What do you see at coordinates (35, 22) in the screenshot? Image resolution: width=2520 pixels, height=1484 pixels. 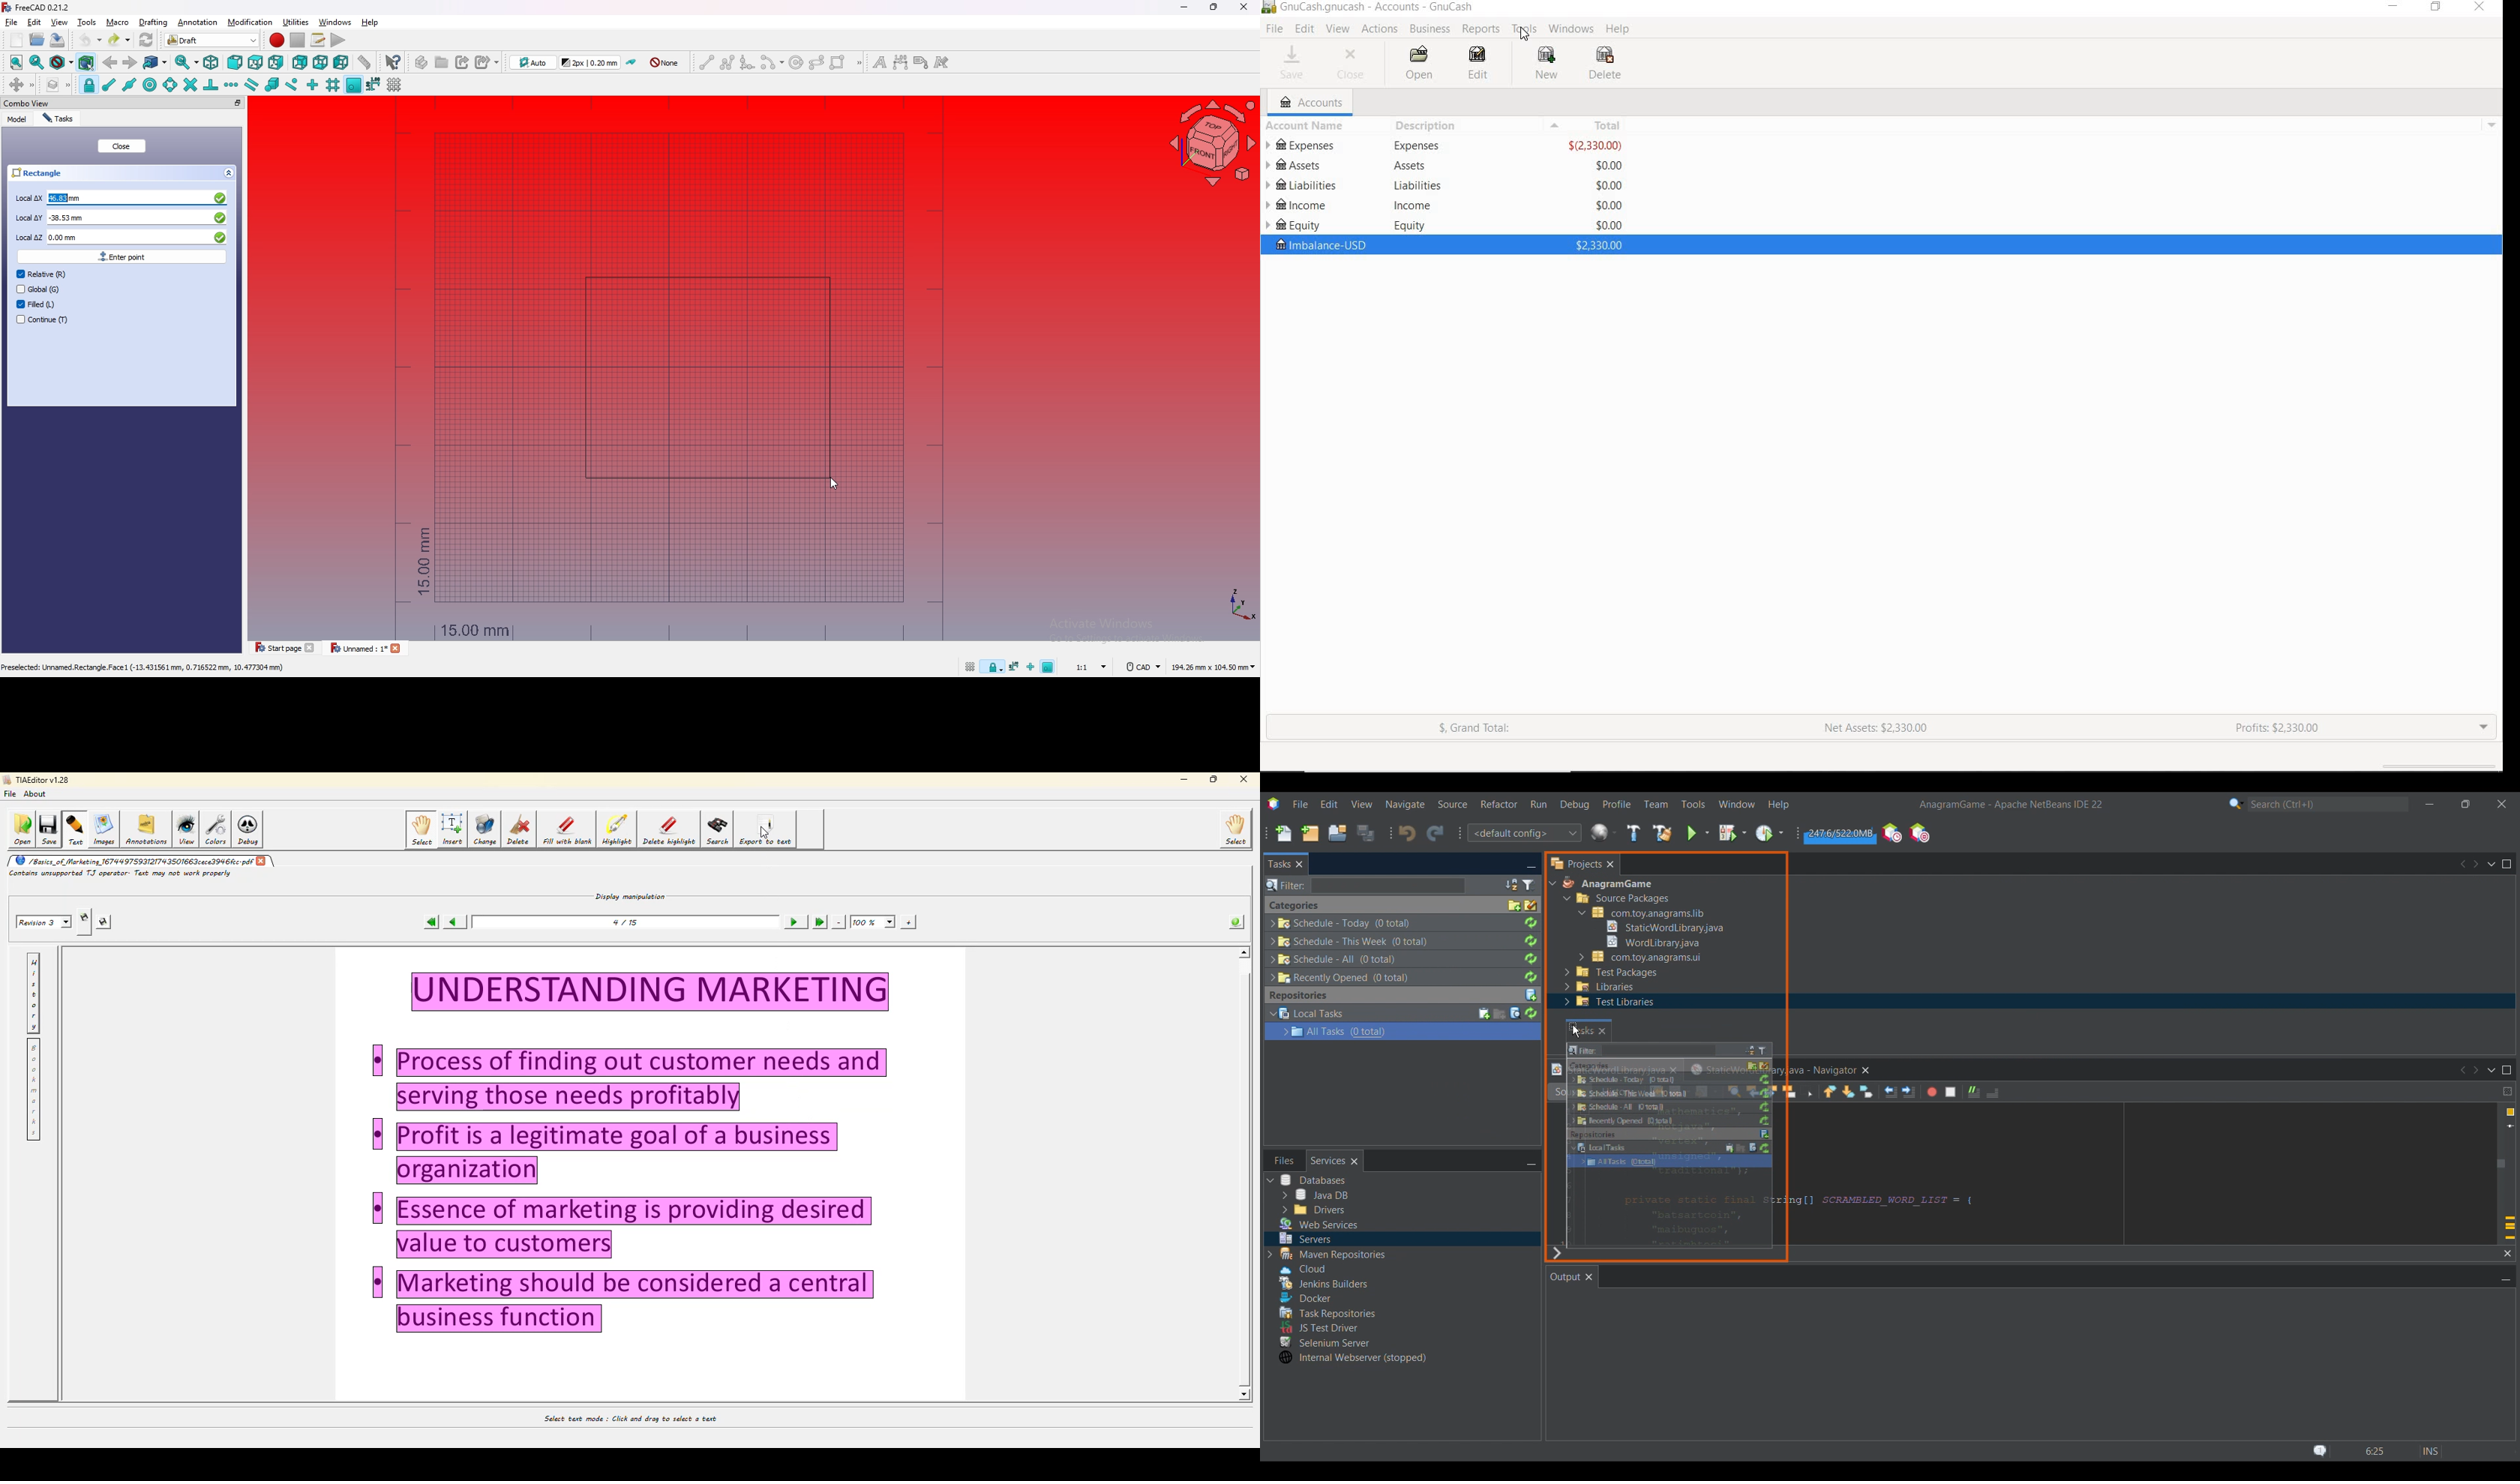 I see `edit` at bounding box center [35, 22].